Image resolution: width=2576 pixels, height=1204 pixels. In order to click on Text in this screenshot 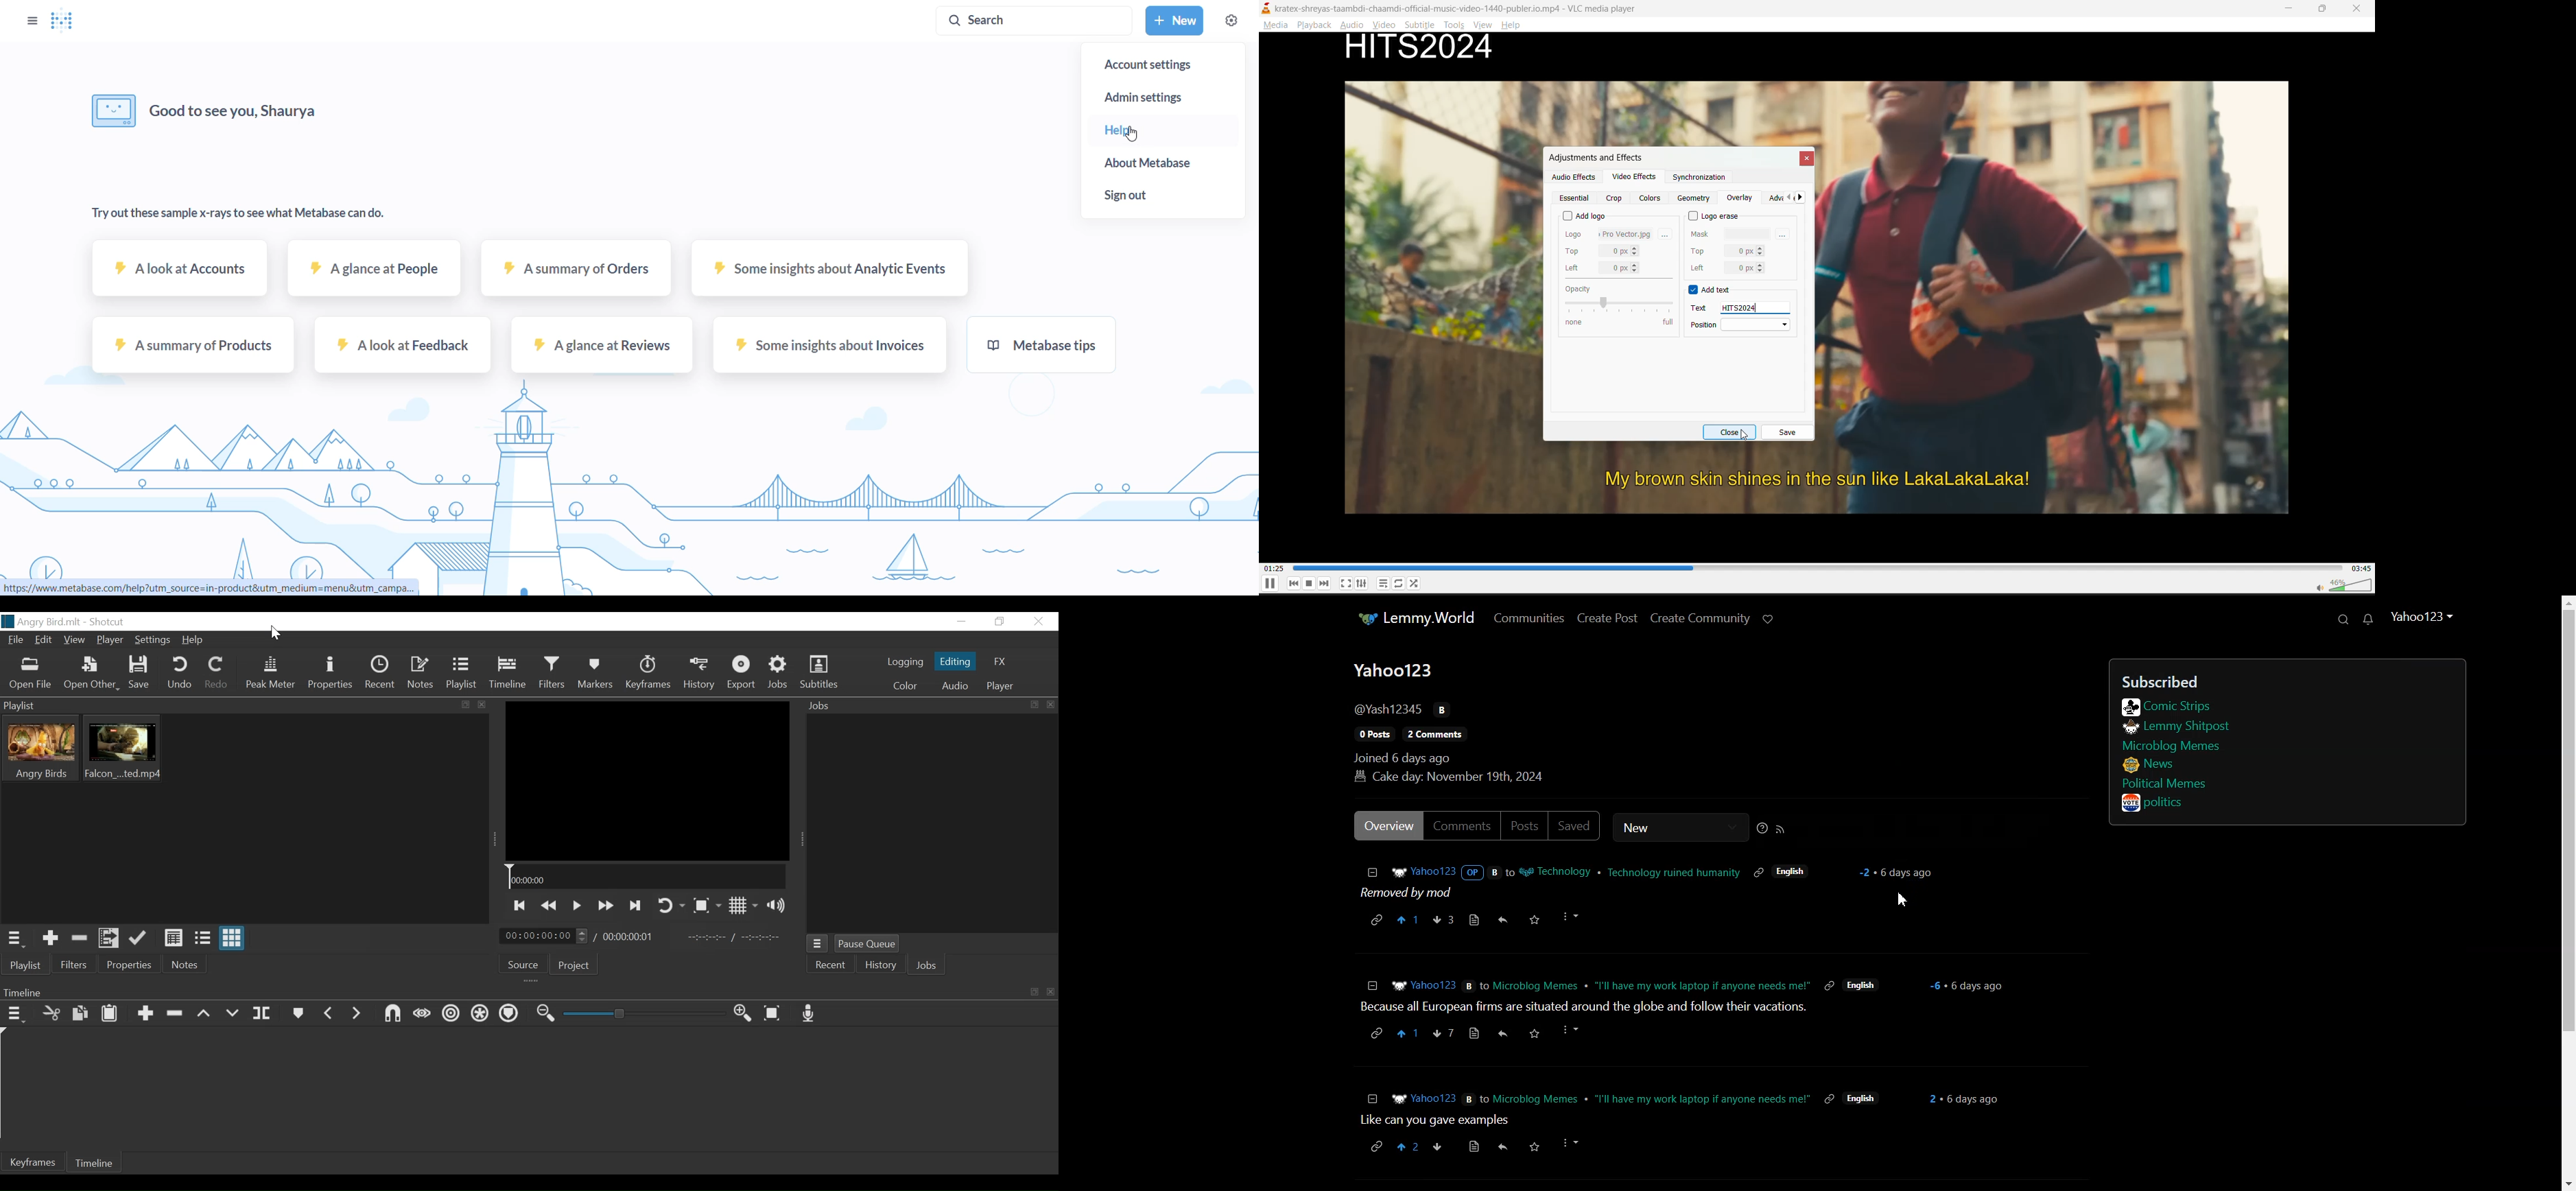, I will do `click(1407, 892)`.